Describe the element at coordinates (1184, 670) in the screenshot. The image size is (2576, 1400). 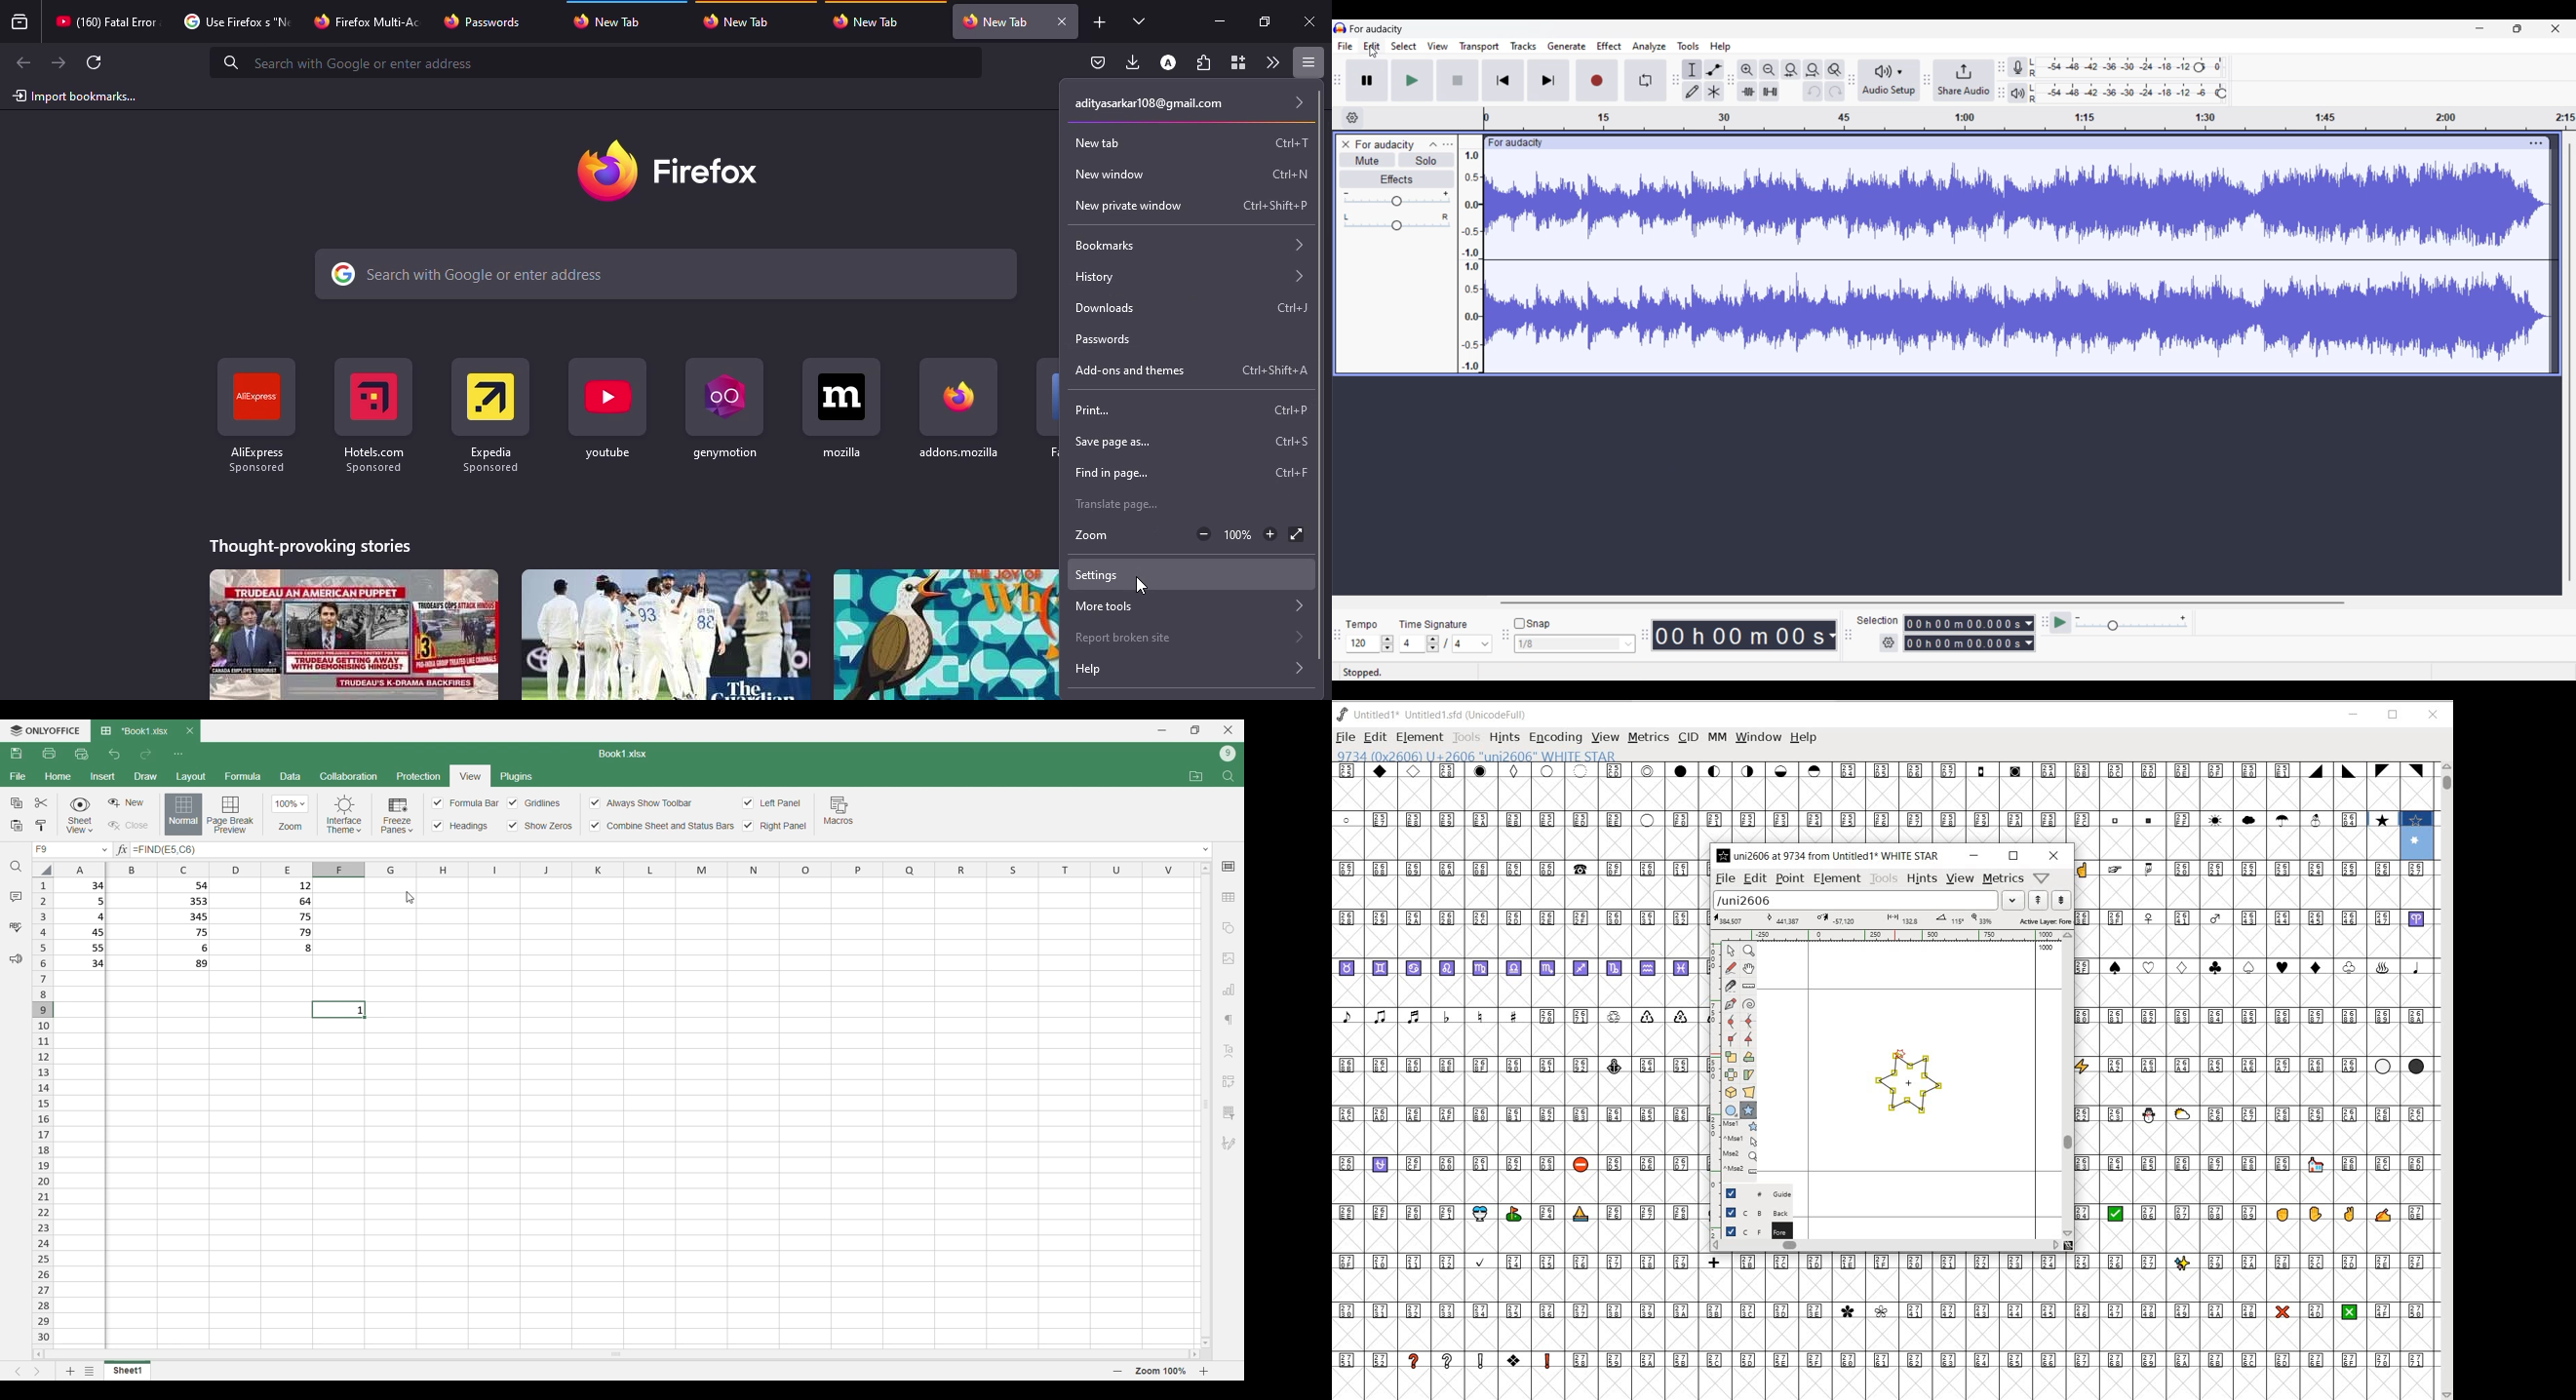
I see `help` at that location.